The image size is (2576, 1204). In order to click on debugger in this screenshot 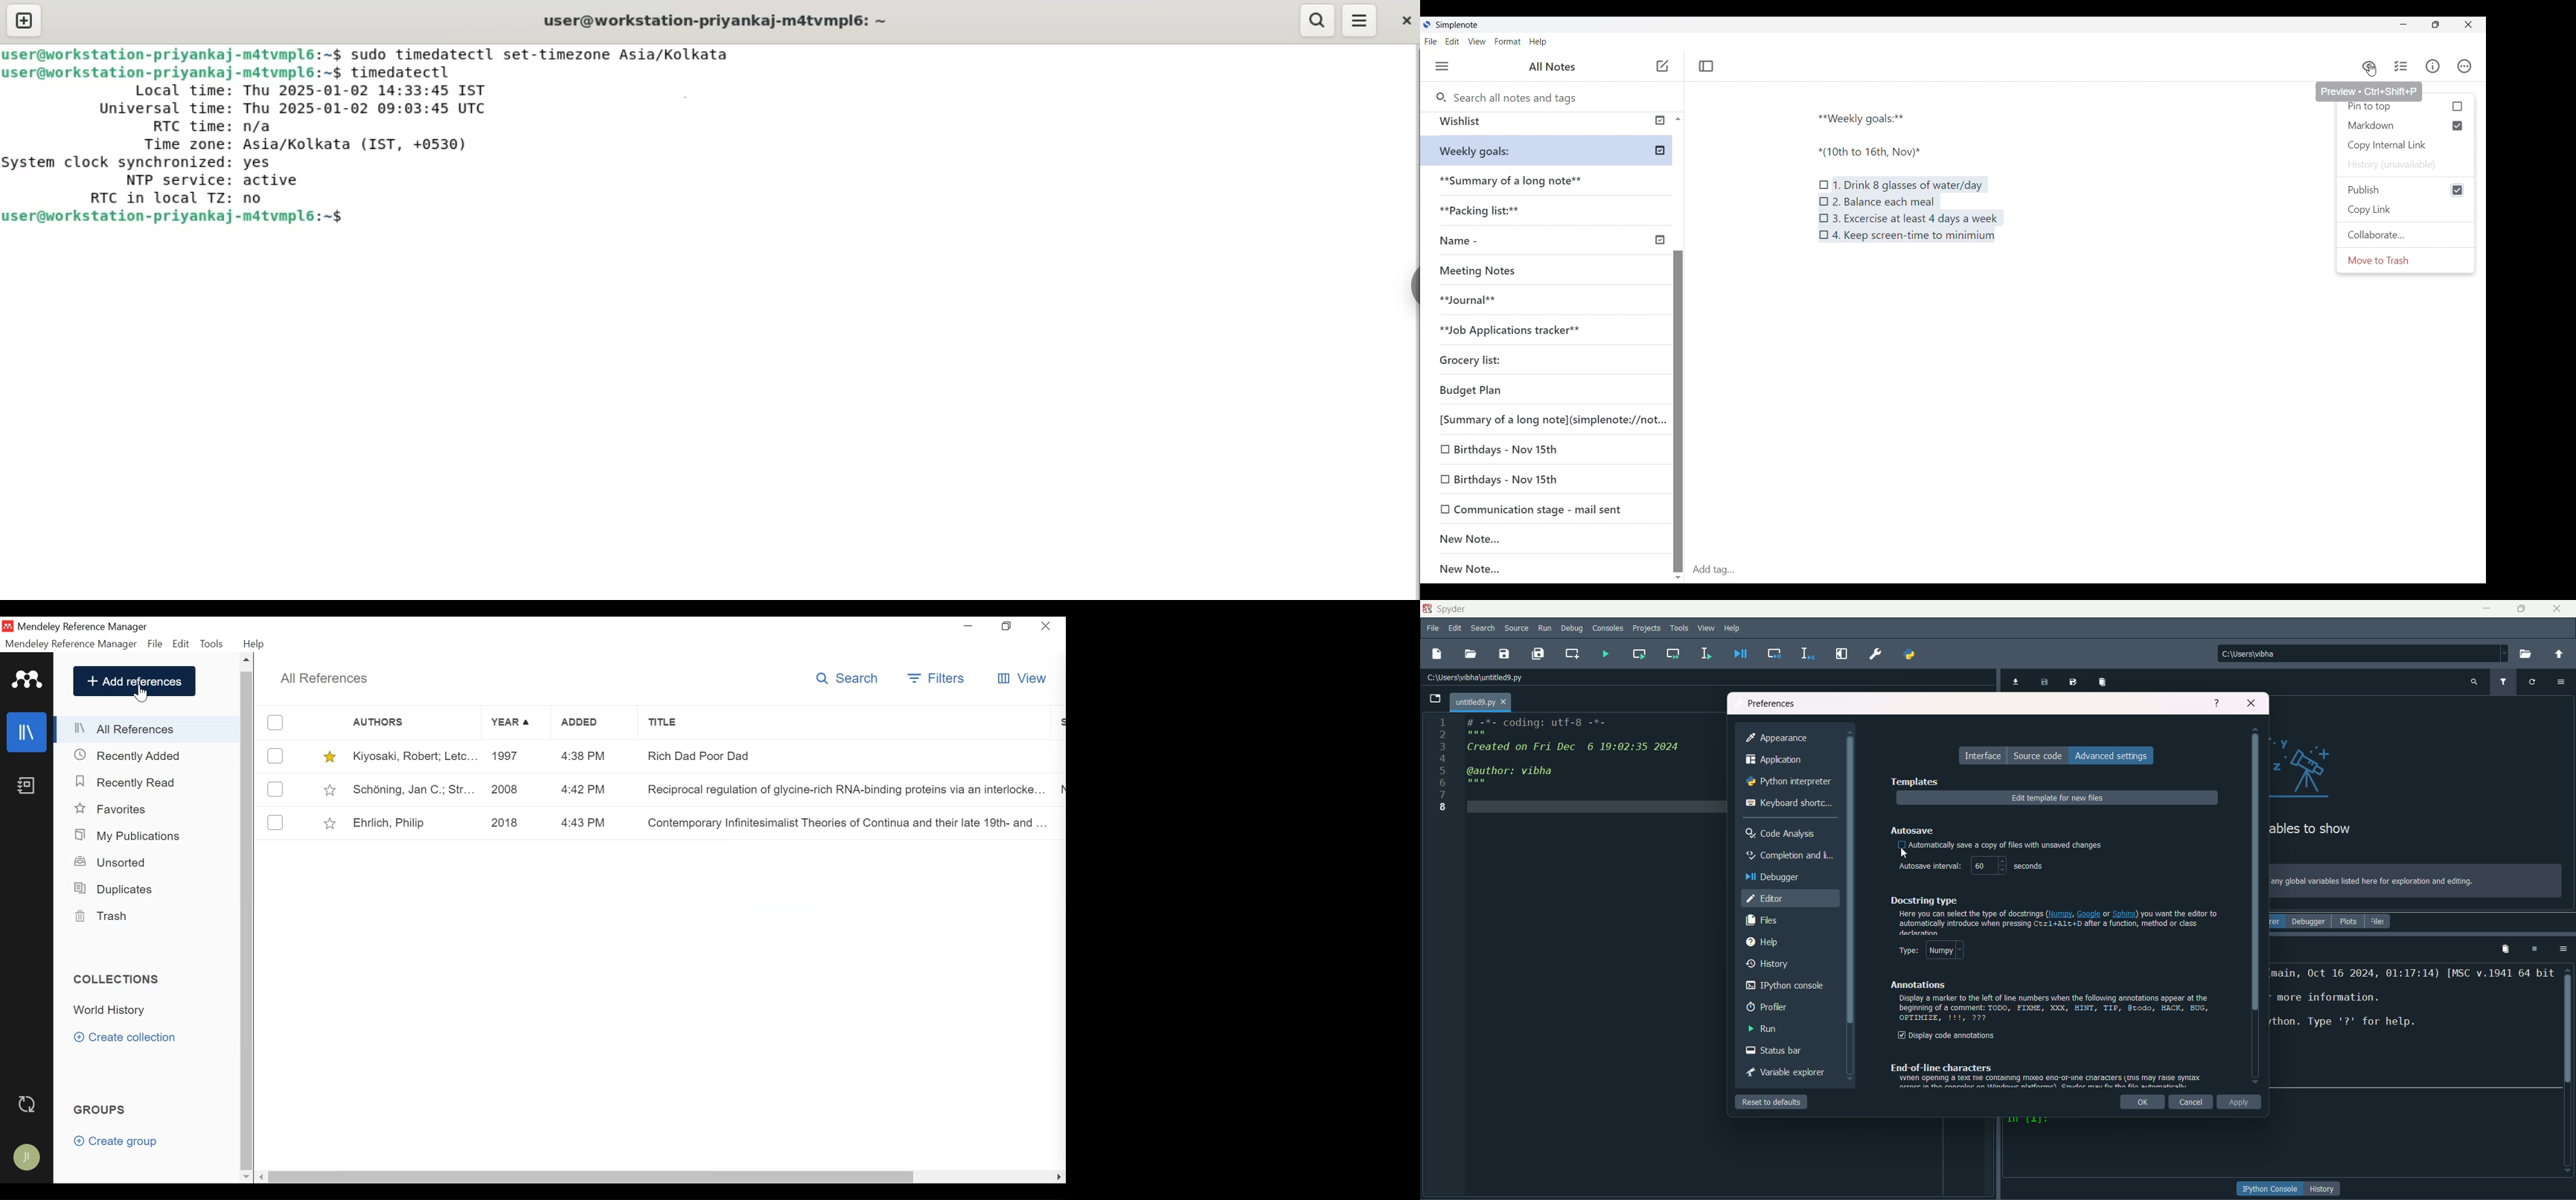, I will do `click(1772, 877)`.